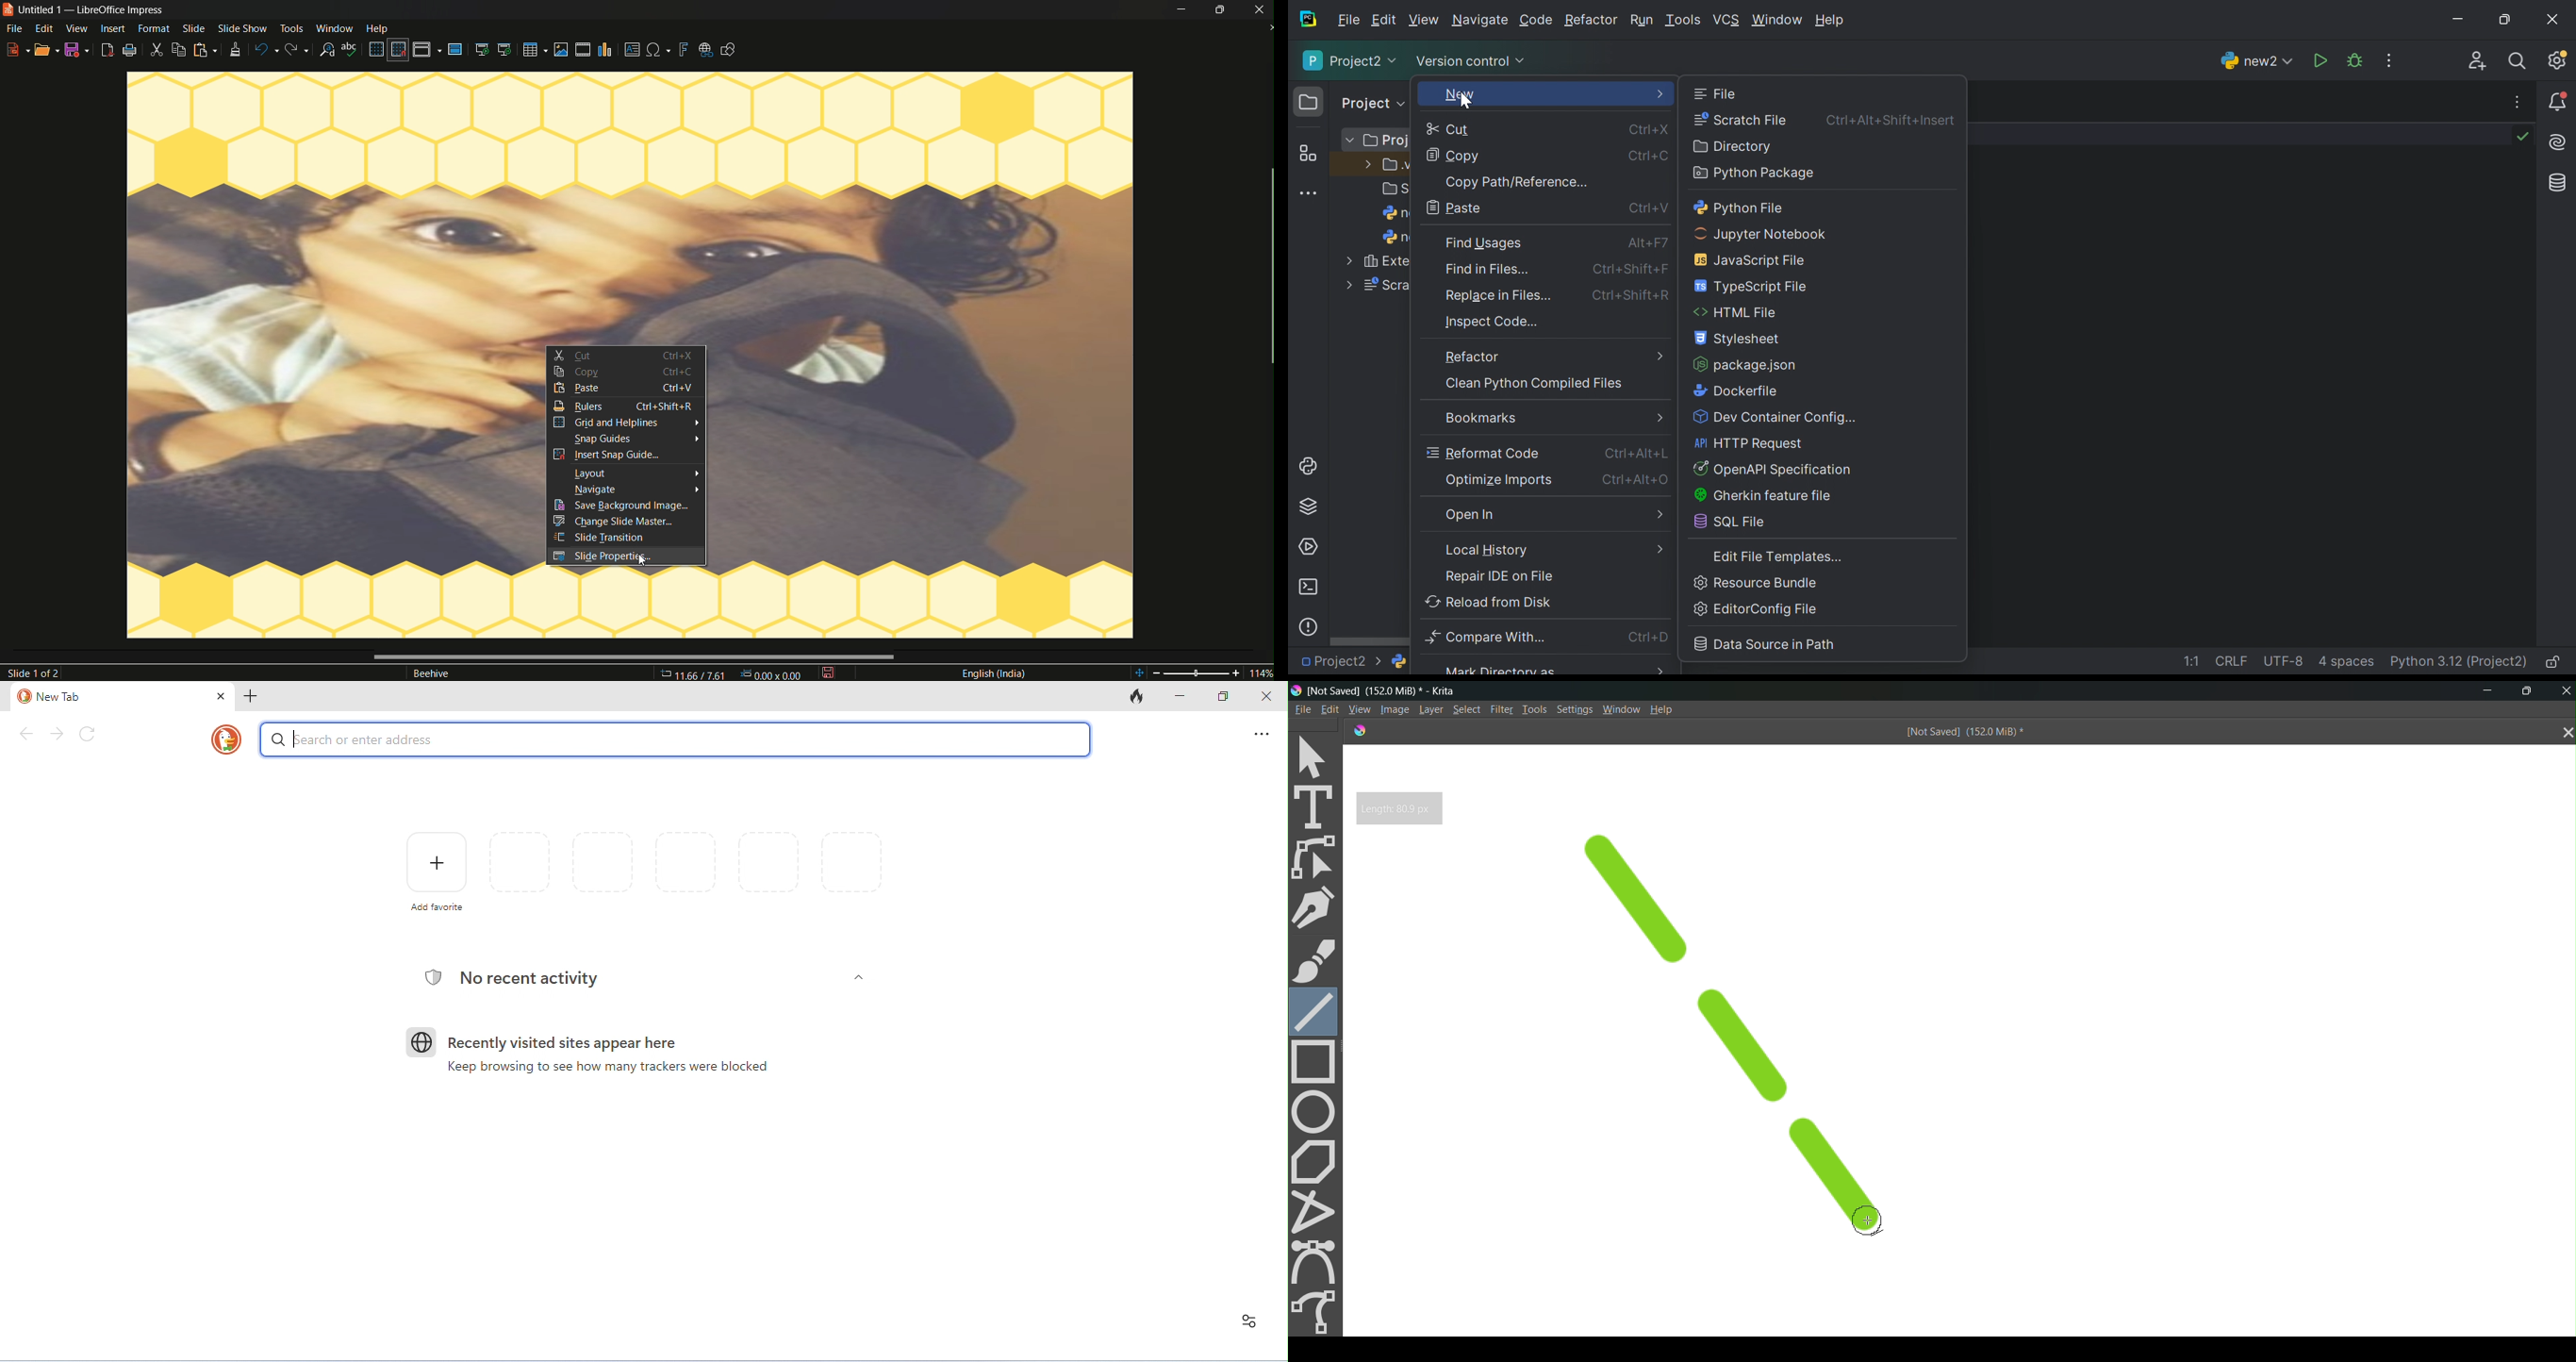 Image resolution: width=2576 pixels, height=1372 pixels. I want to click on File, so click(1348, 20).